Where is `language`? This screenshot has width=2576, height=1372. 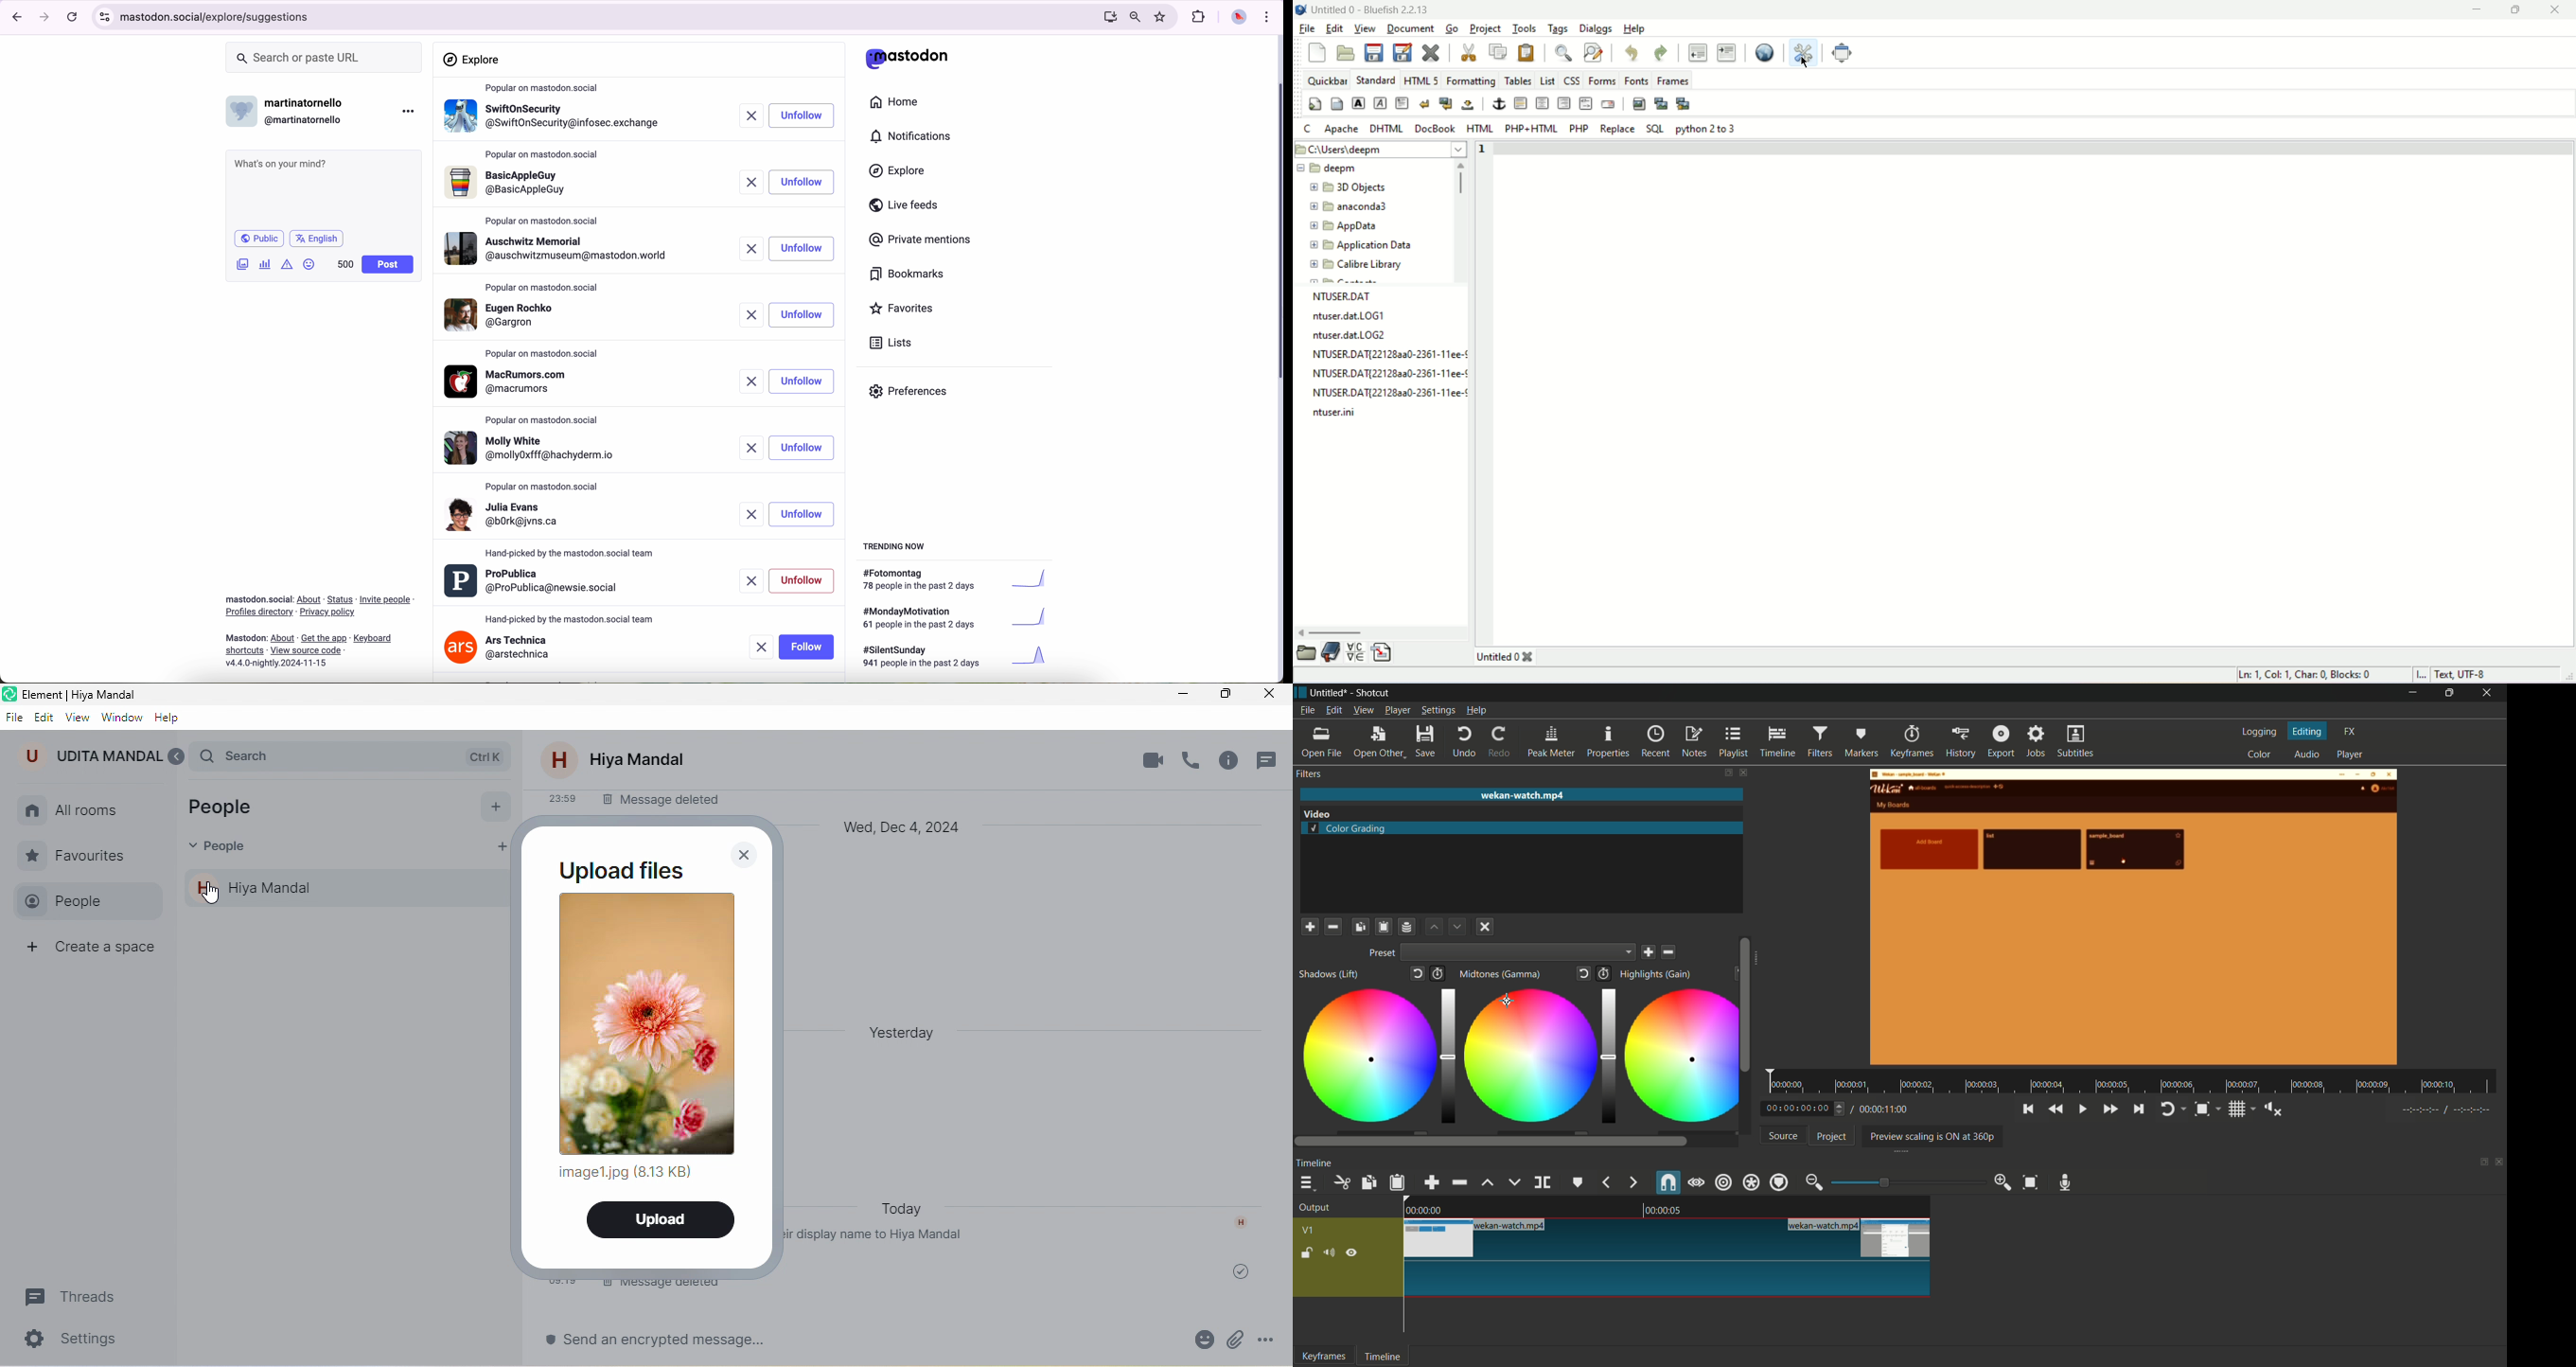 language is located at coordinates (317, 238).